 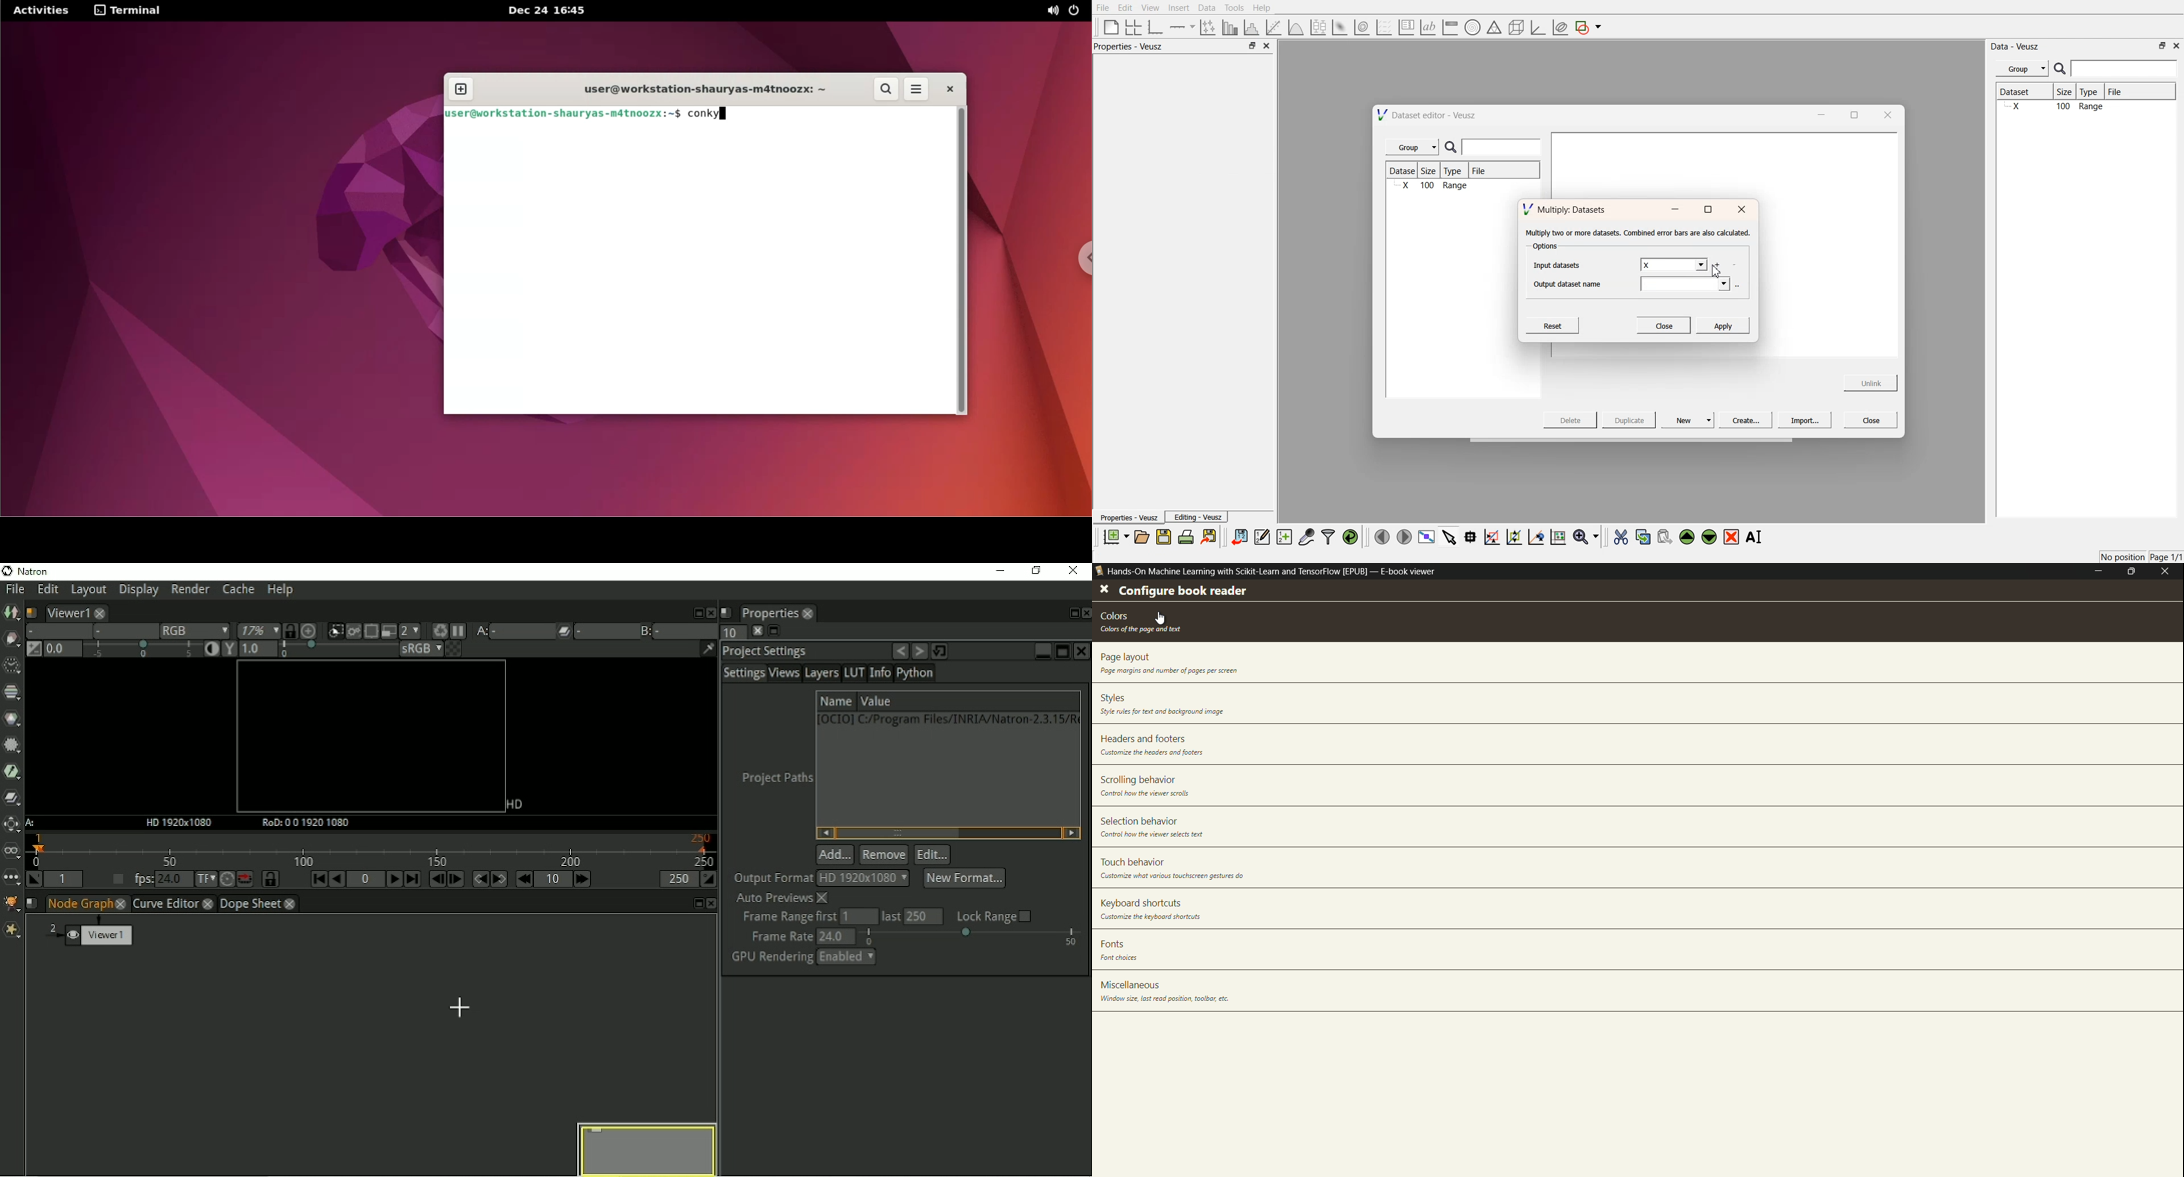 I want to click on page layout, so click(x=1125, y=657).